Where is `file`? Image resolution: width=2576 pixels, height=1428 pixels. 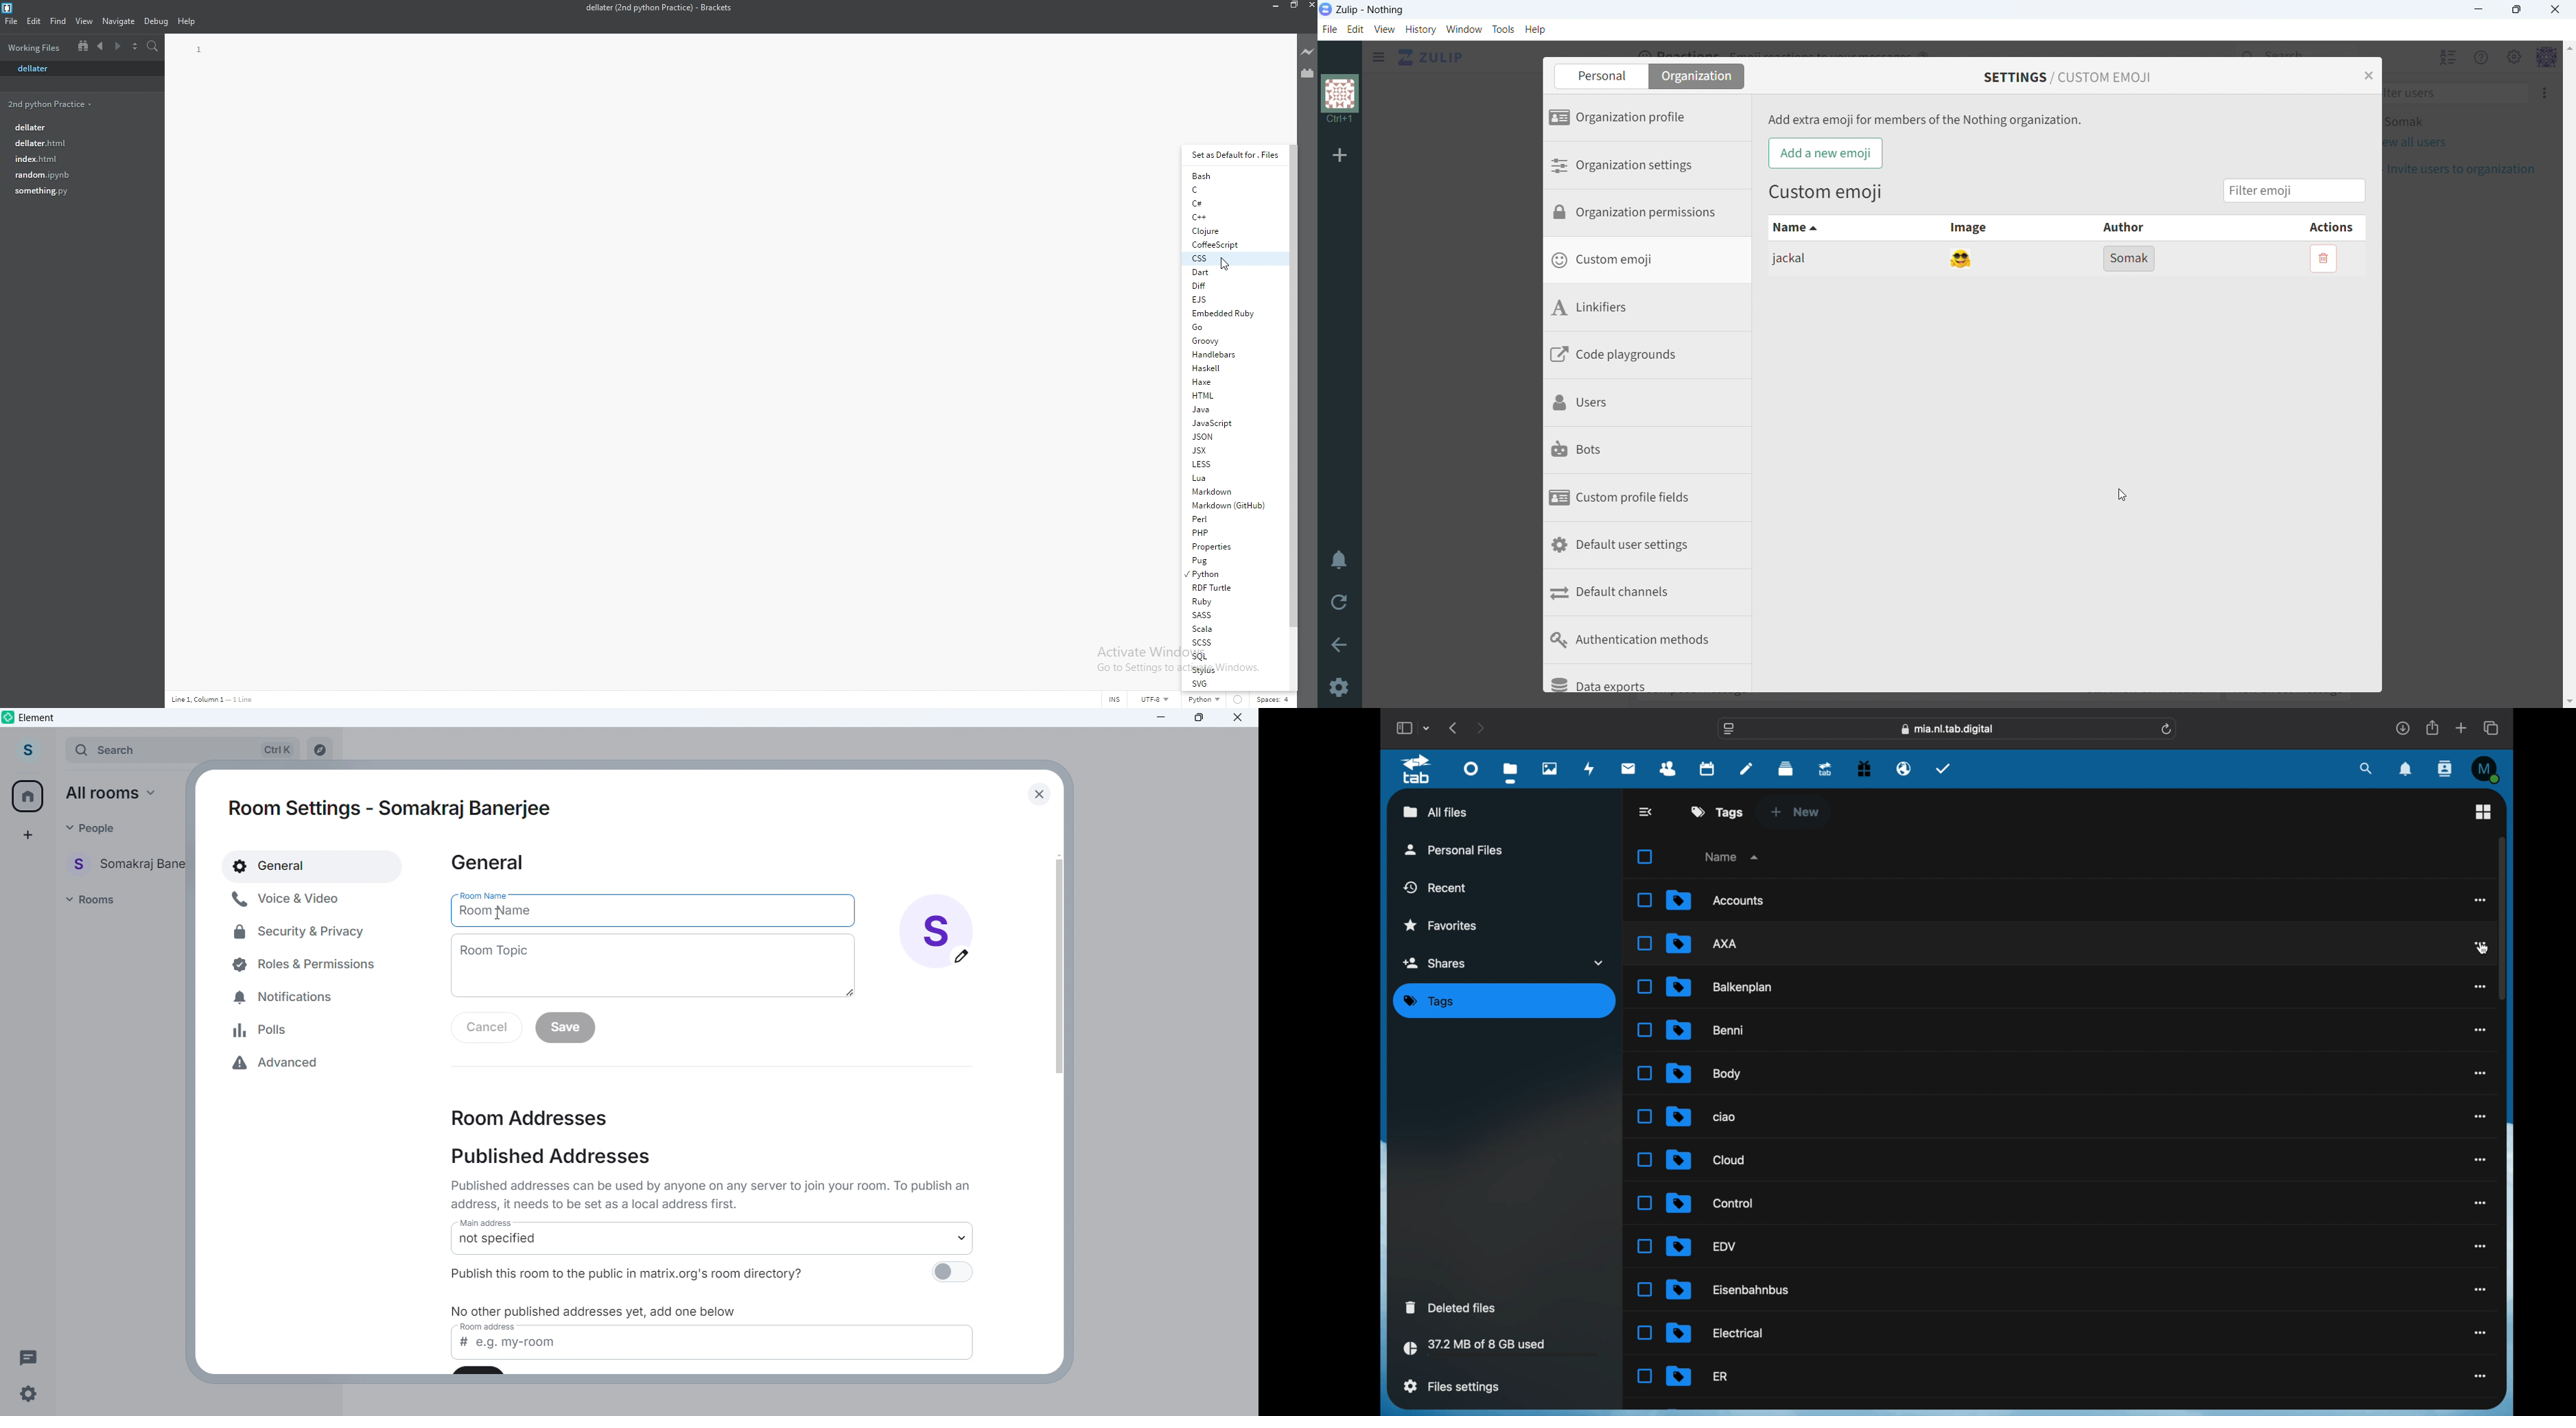
file is located at coordinates (1722, 986).